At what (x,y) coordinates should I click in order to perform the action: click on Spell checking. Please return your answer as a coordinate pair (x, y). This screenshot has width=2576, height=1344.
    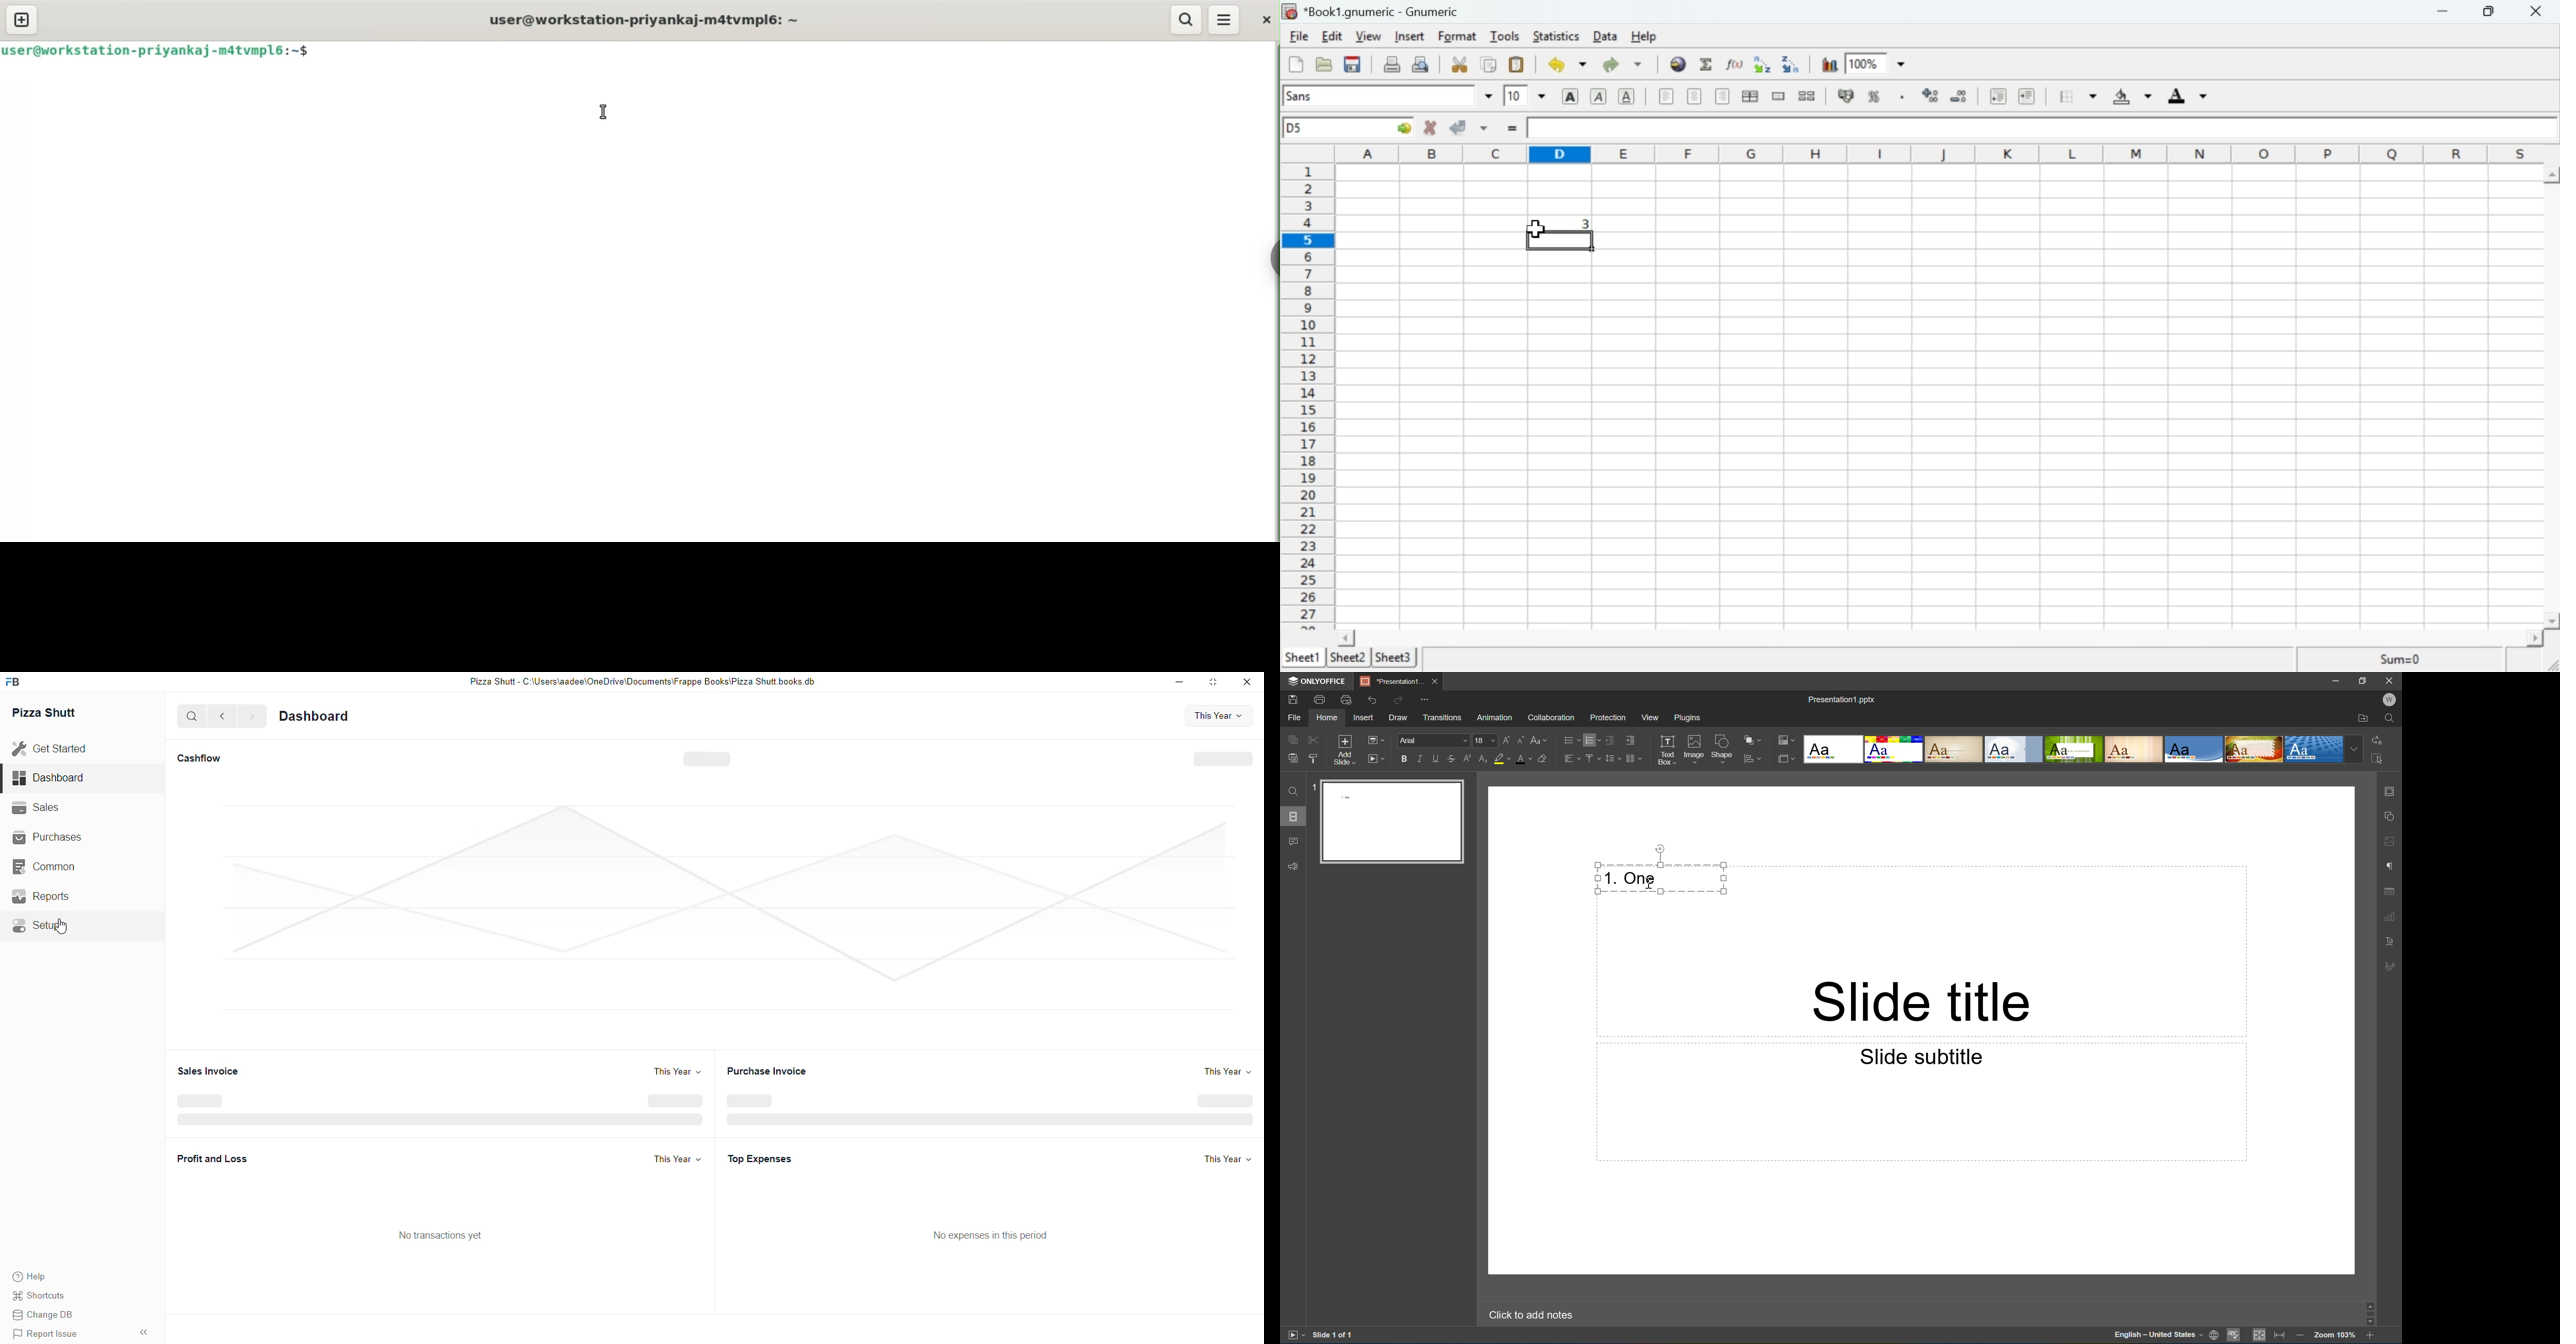
    Looking at the image, I should click on (2234, 1335).